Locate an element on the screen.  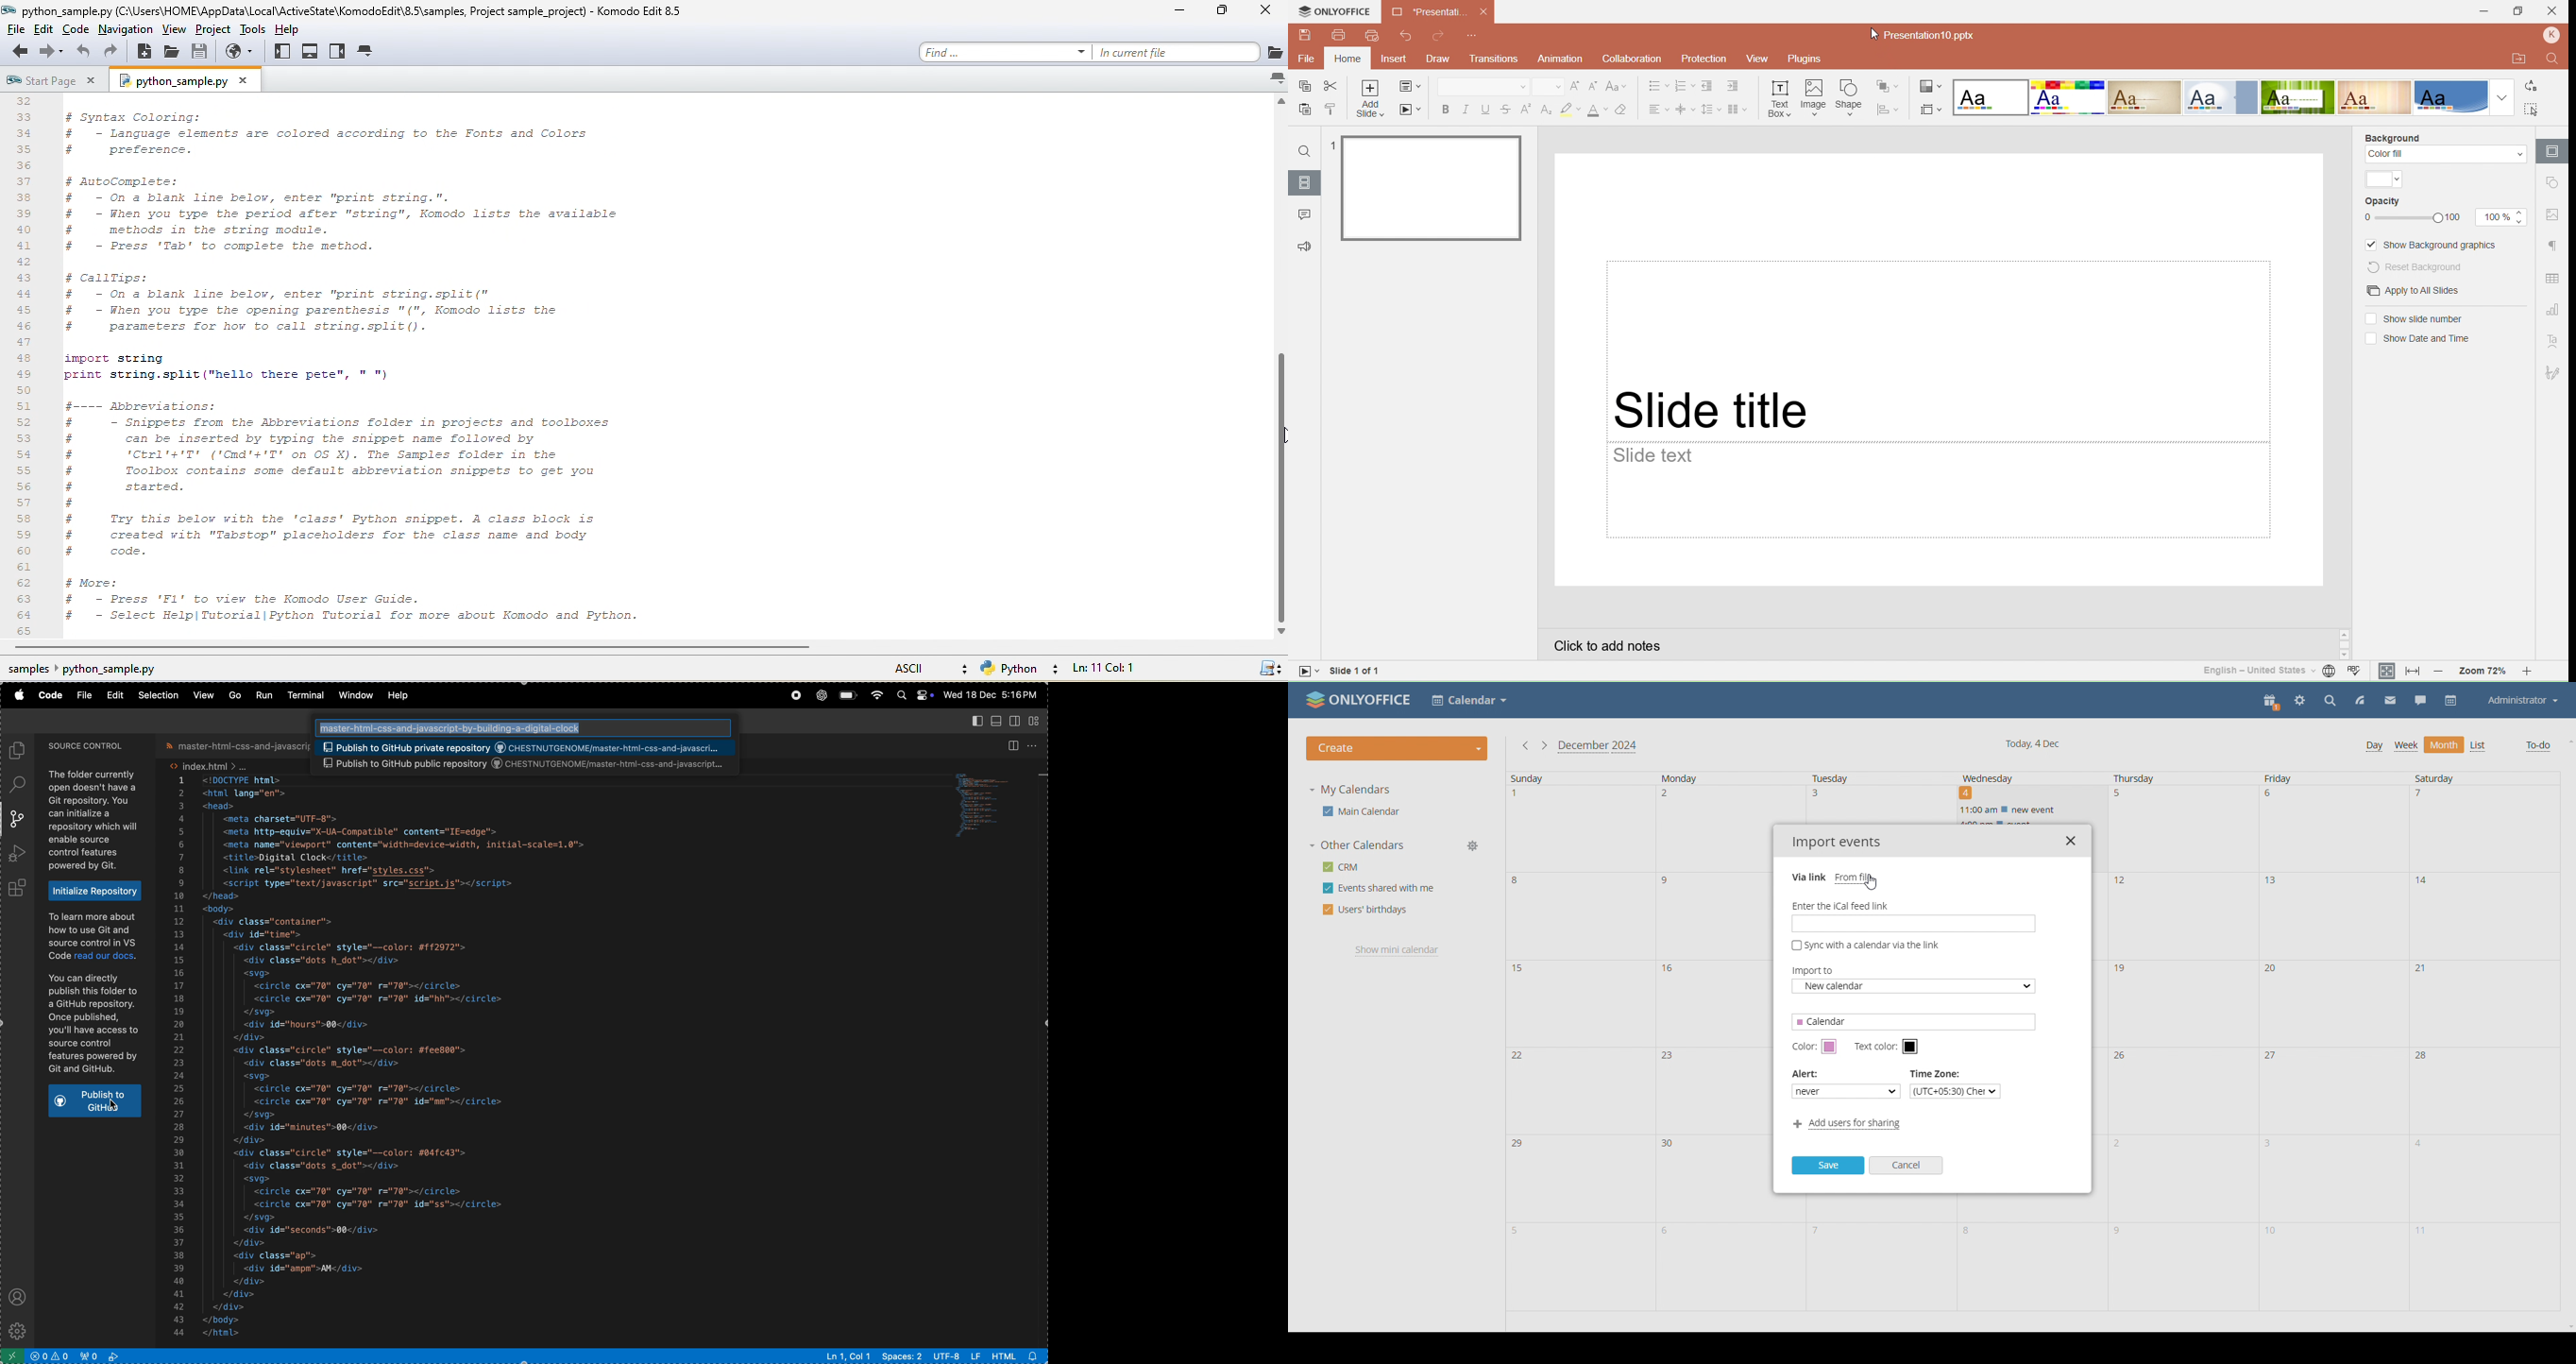
Increment font size is located at coordinates (1576, 87).